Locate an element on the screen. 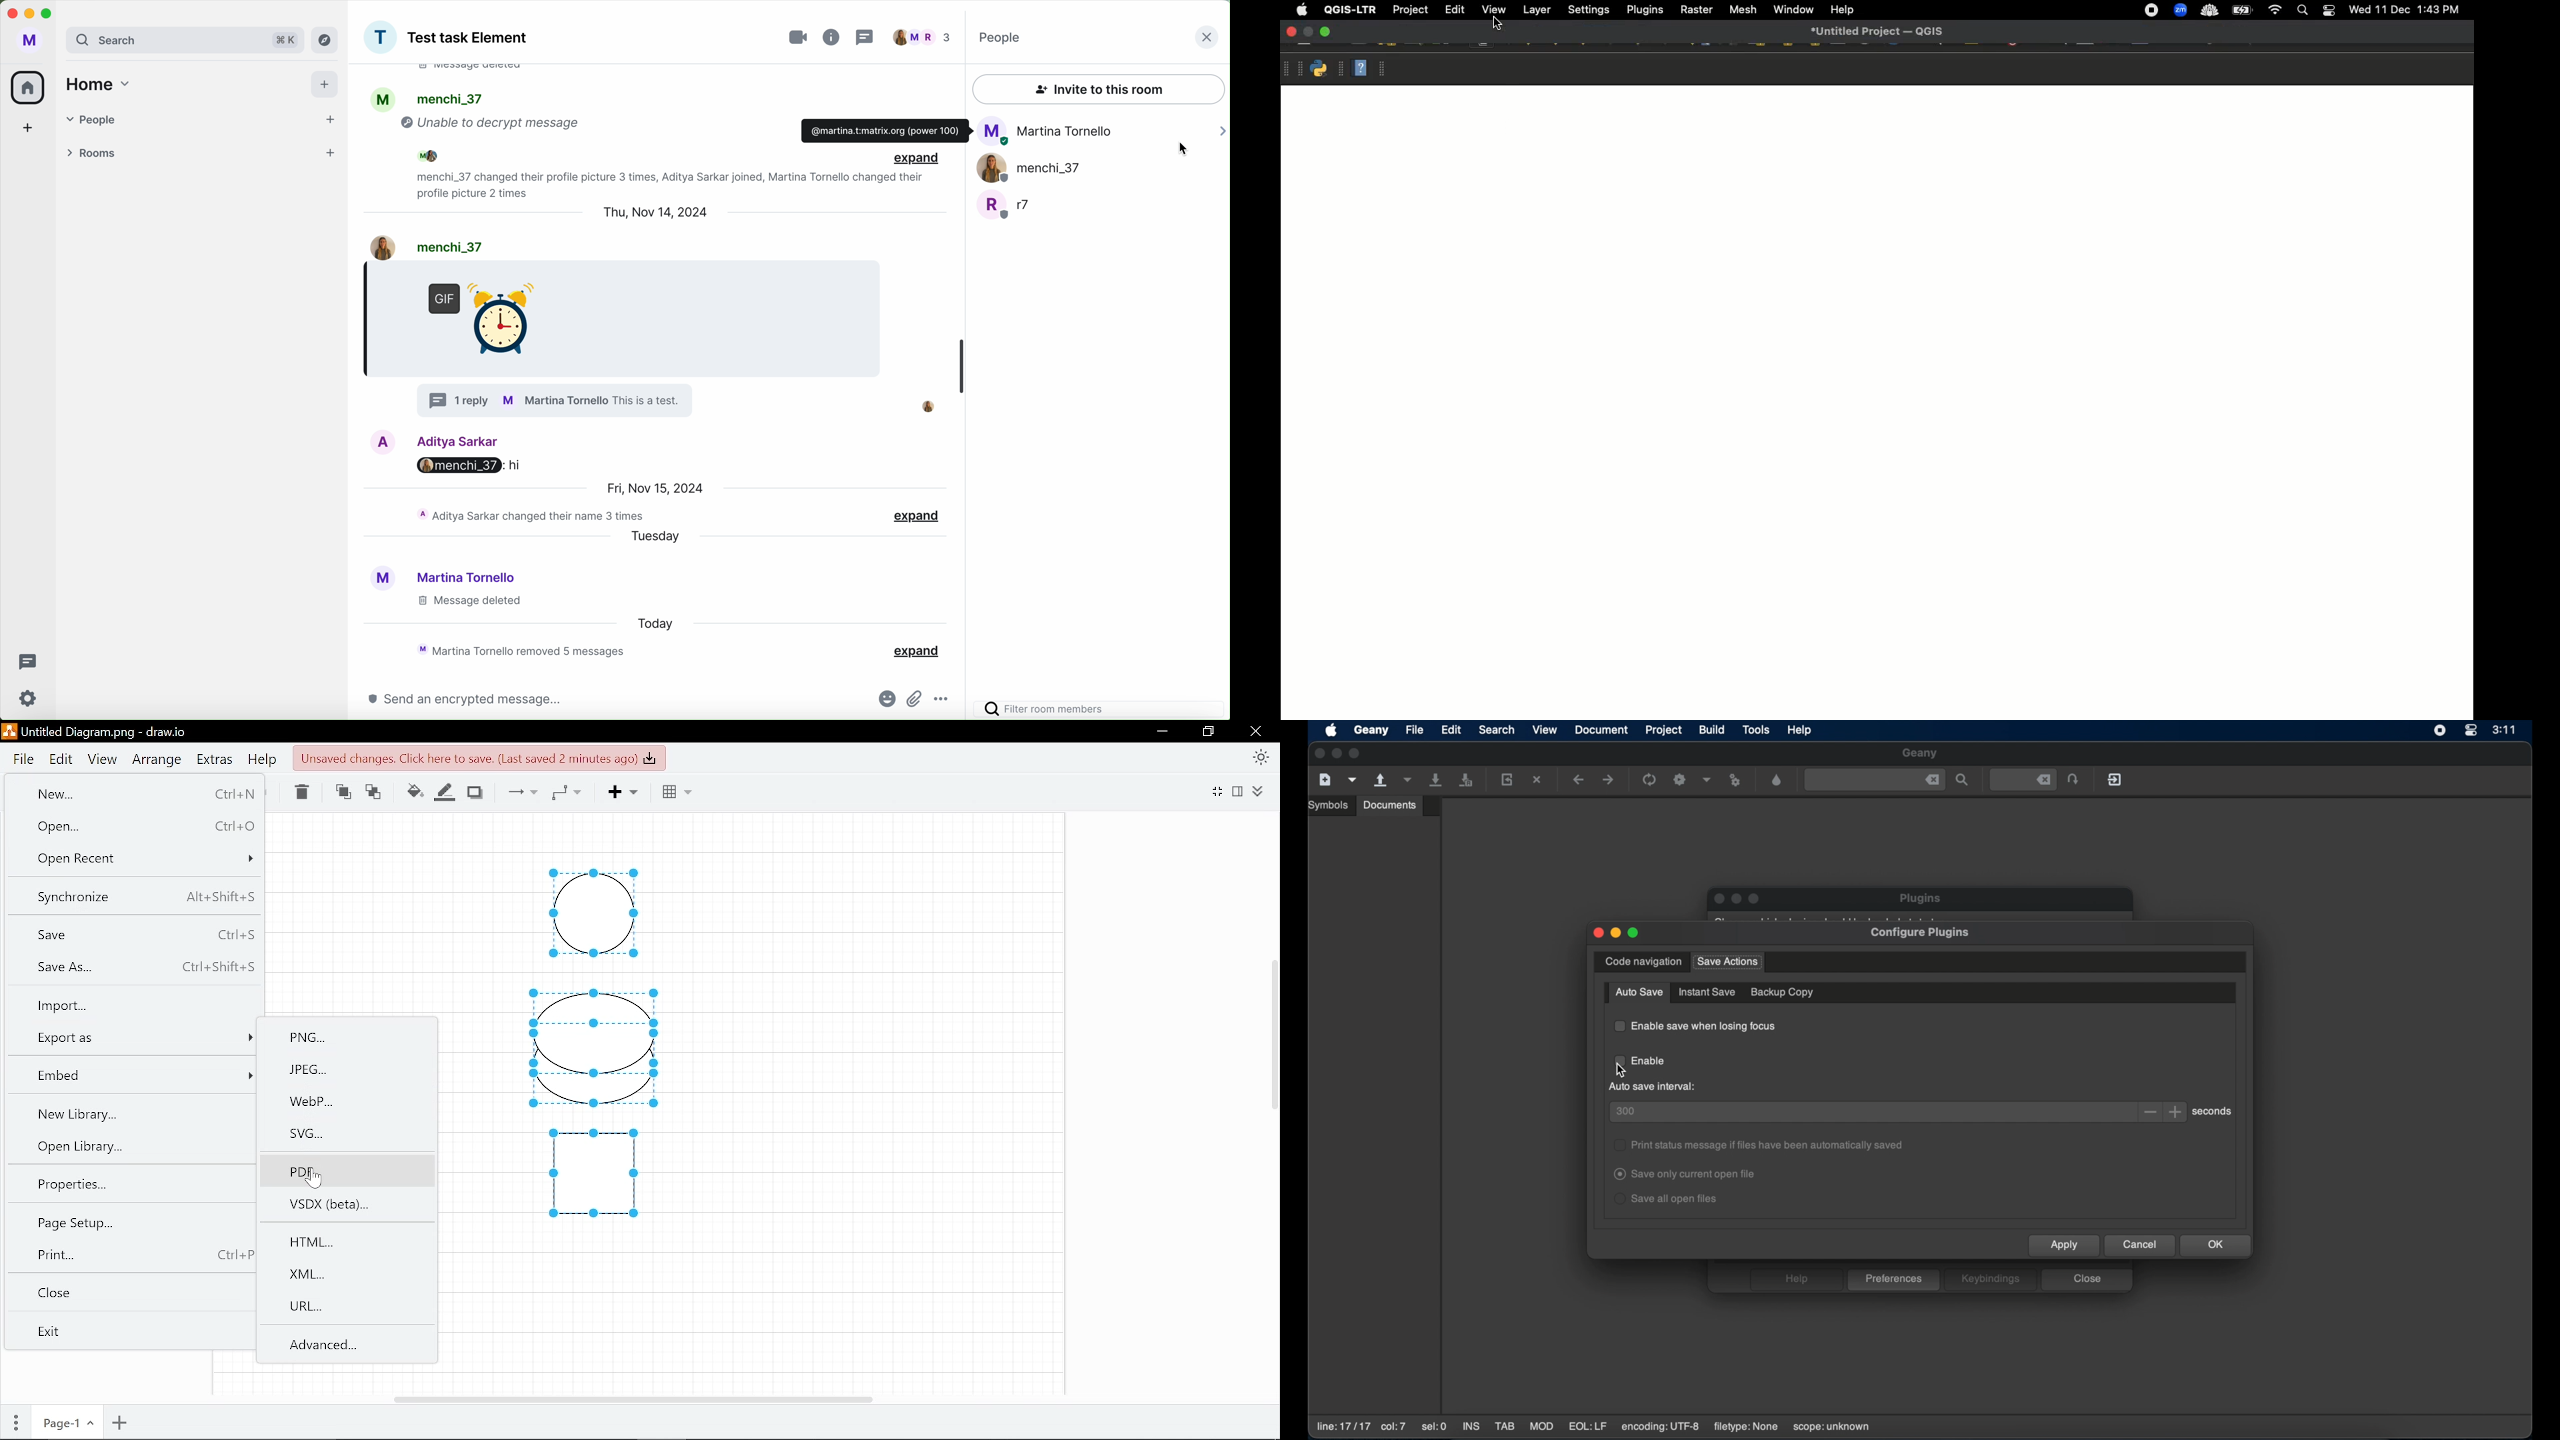 This screenshot has width=2576, height=1456. Vertical cursor is located at coordinates (1272, 1036).